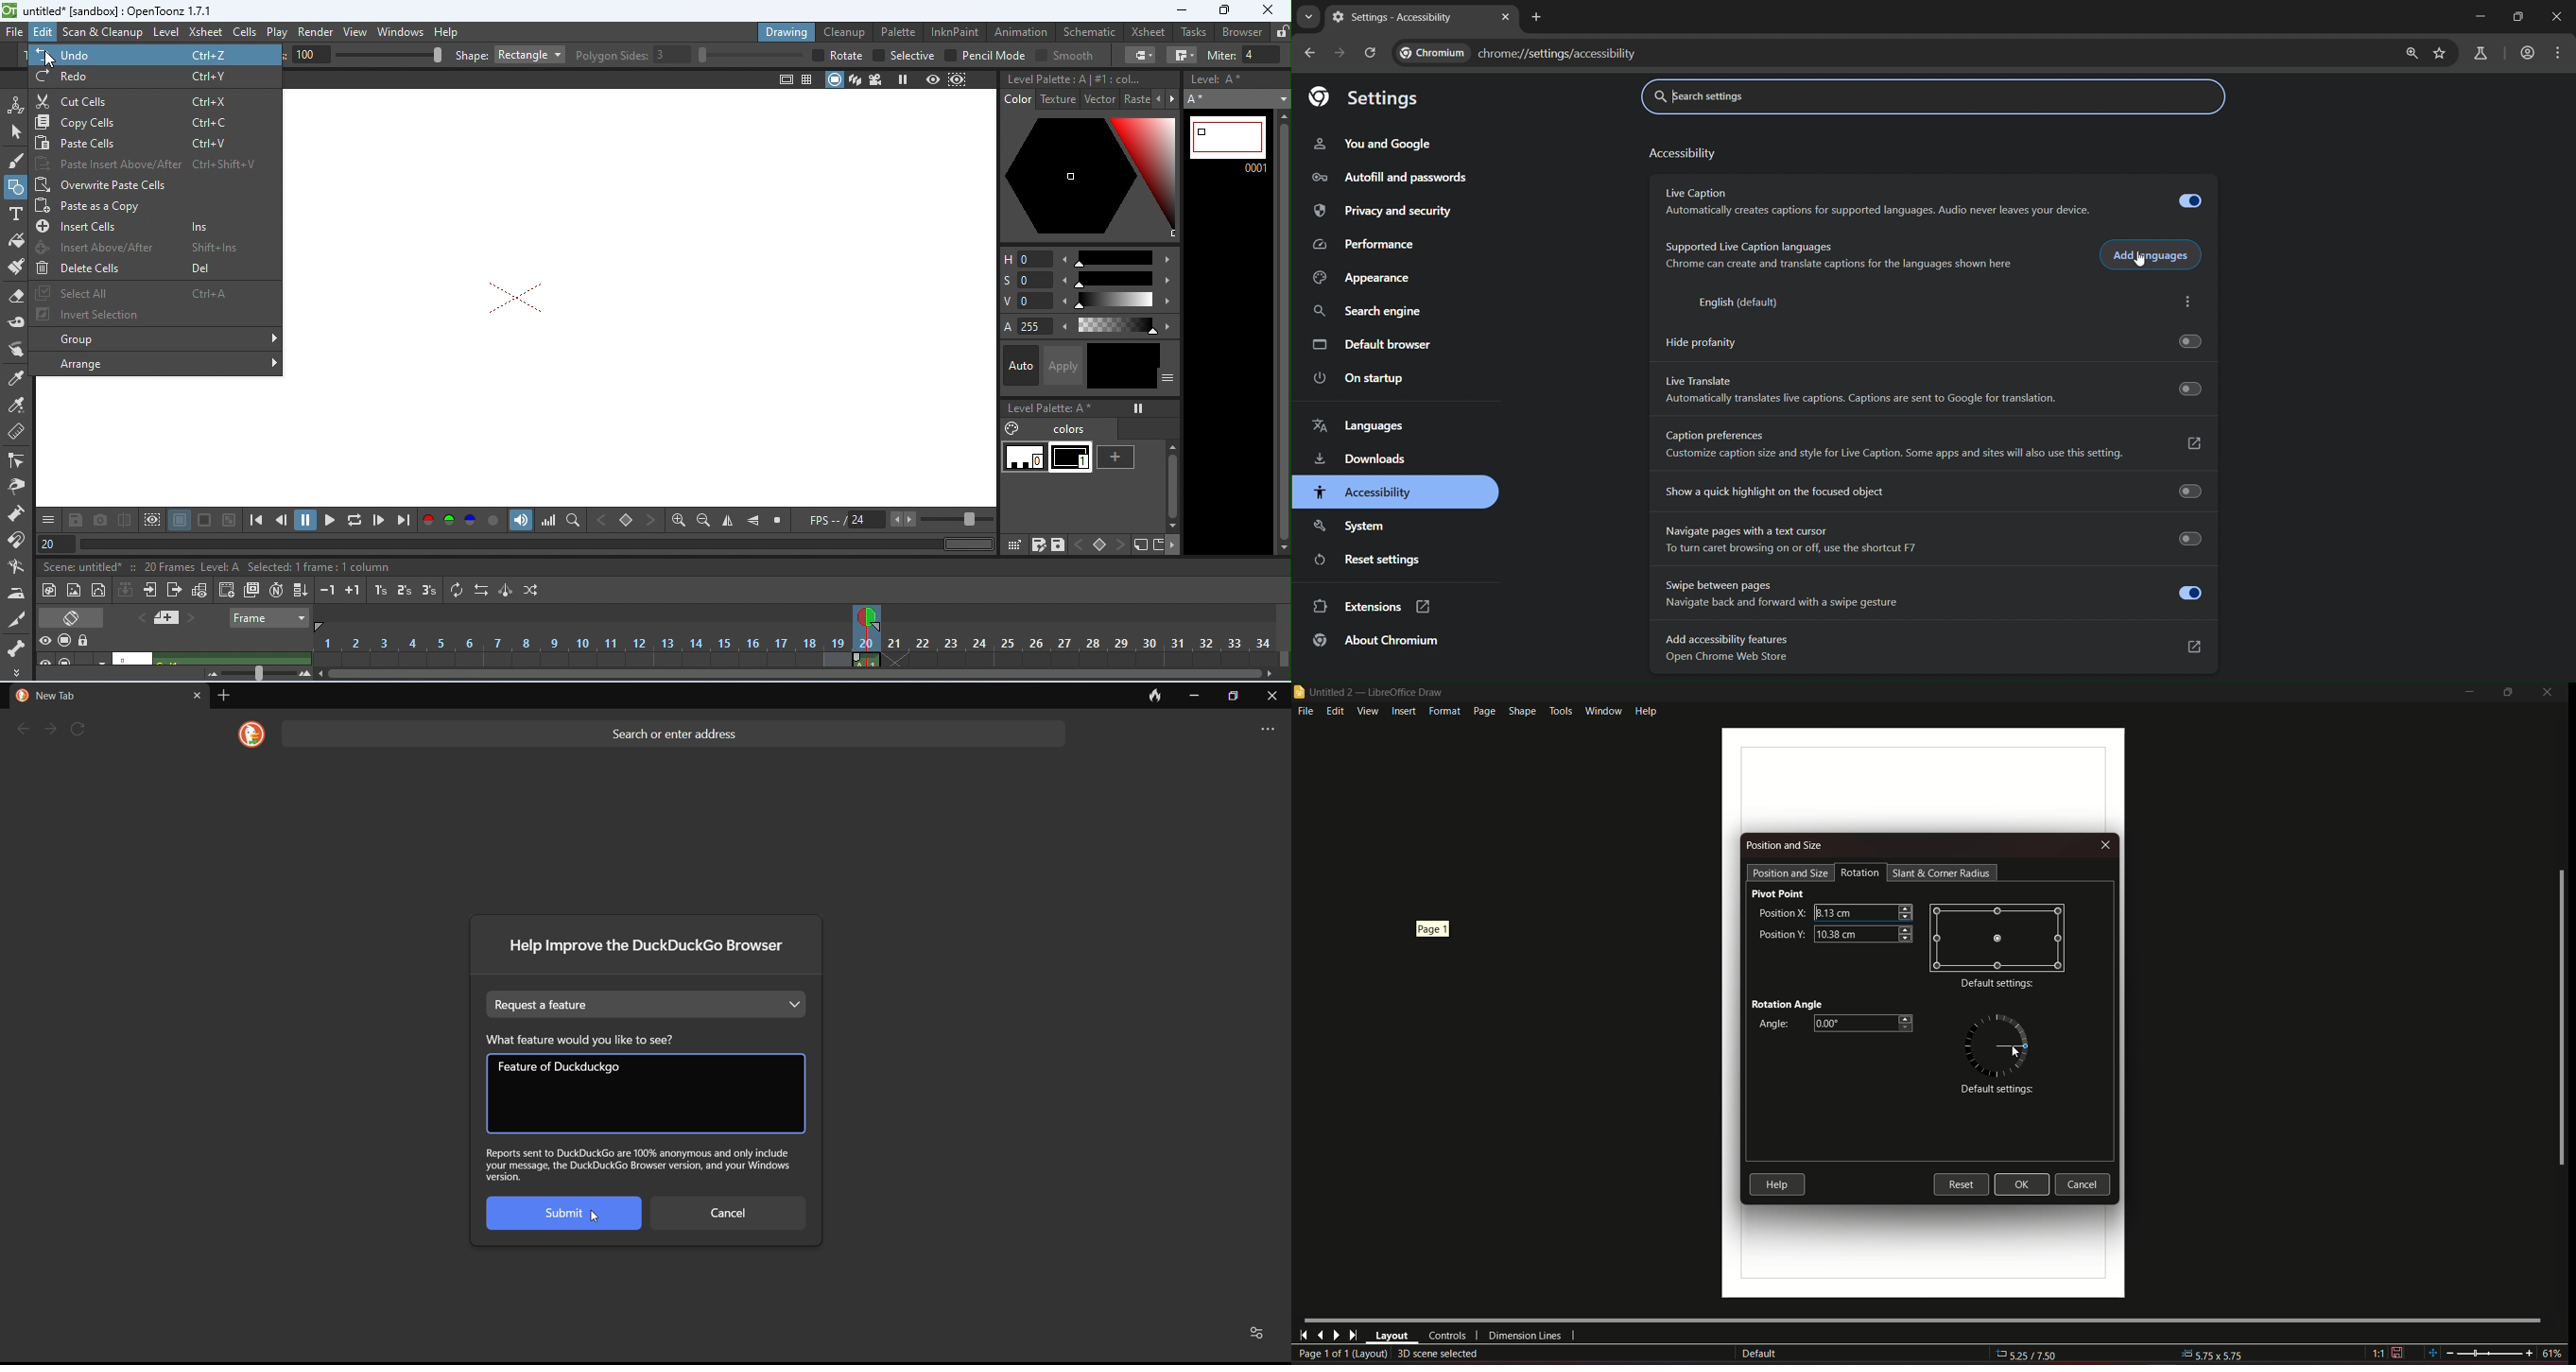 The height and width of the screenshot is (1372, 2576). What do you see at coordinates (1521, 709) in the screenshot?
I see `shape` at bounding box center [1521, 709].